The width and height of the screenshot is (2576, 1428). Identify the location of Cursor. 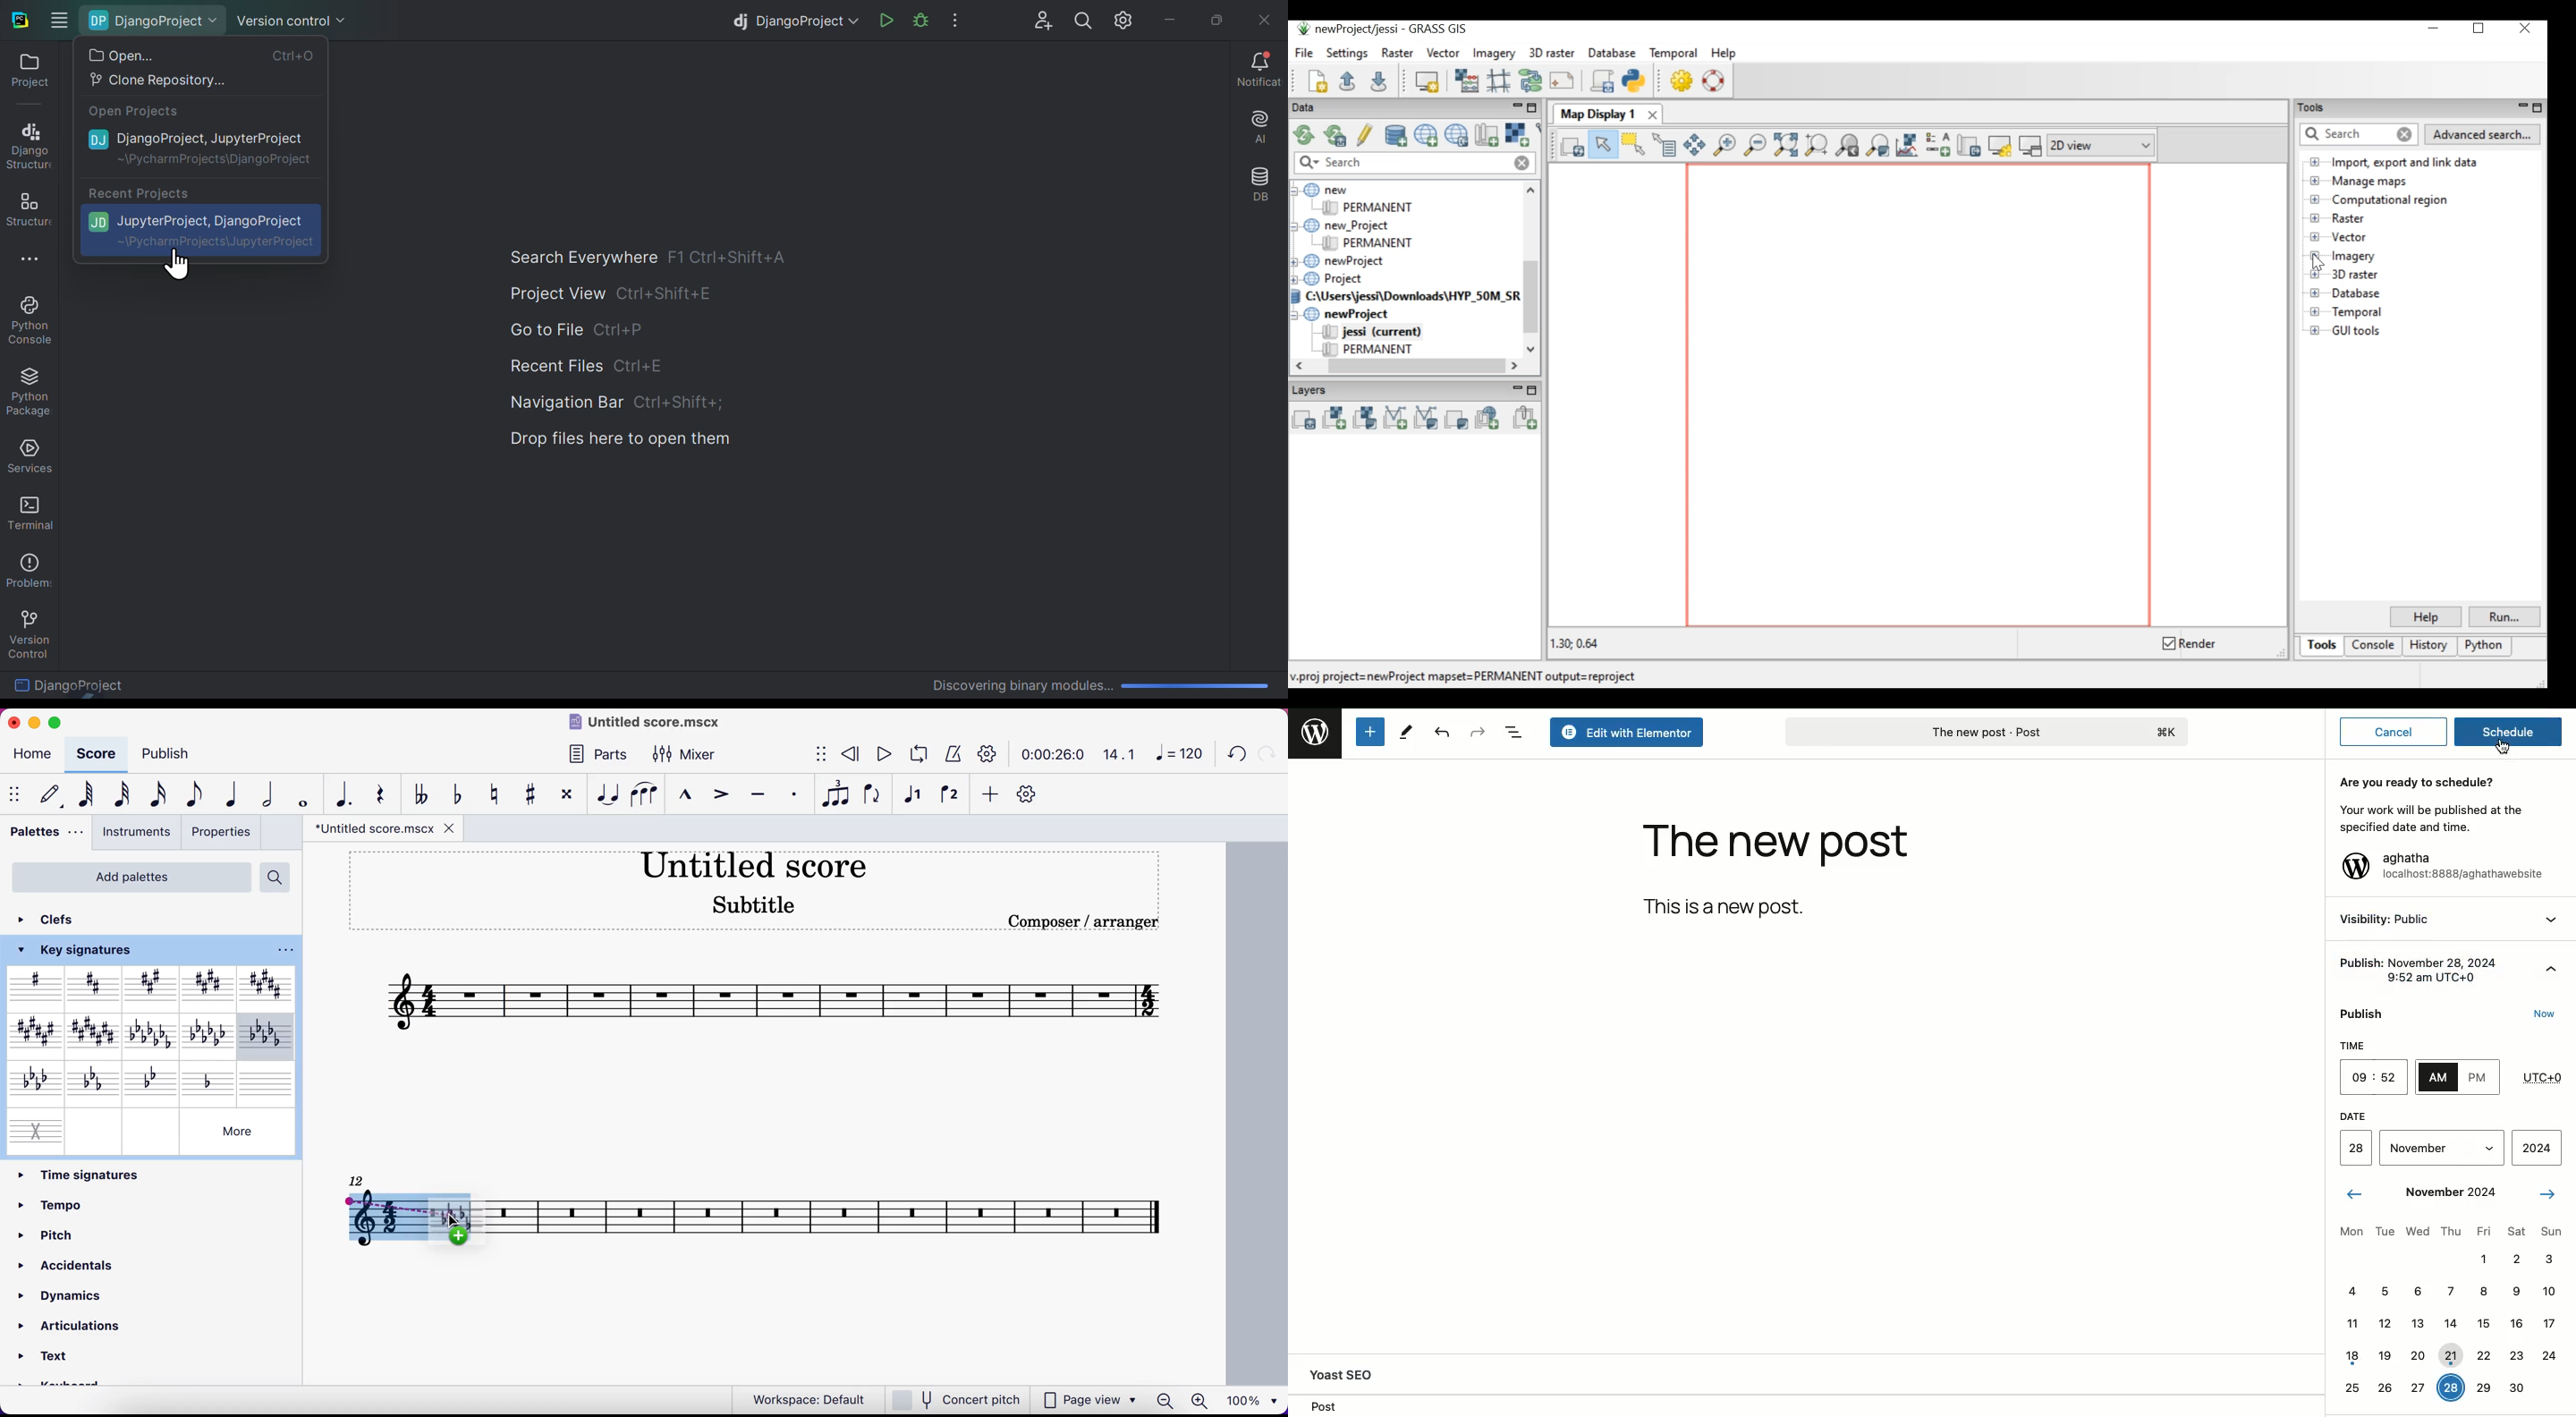
(2504, 748).